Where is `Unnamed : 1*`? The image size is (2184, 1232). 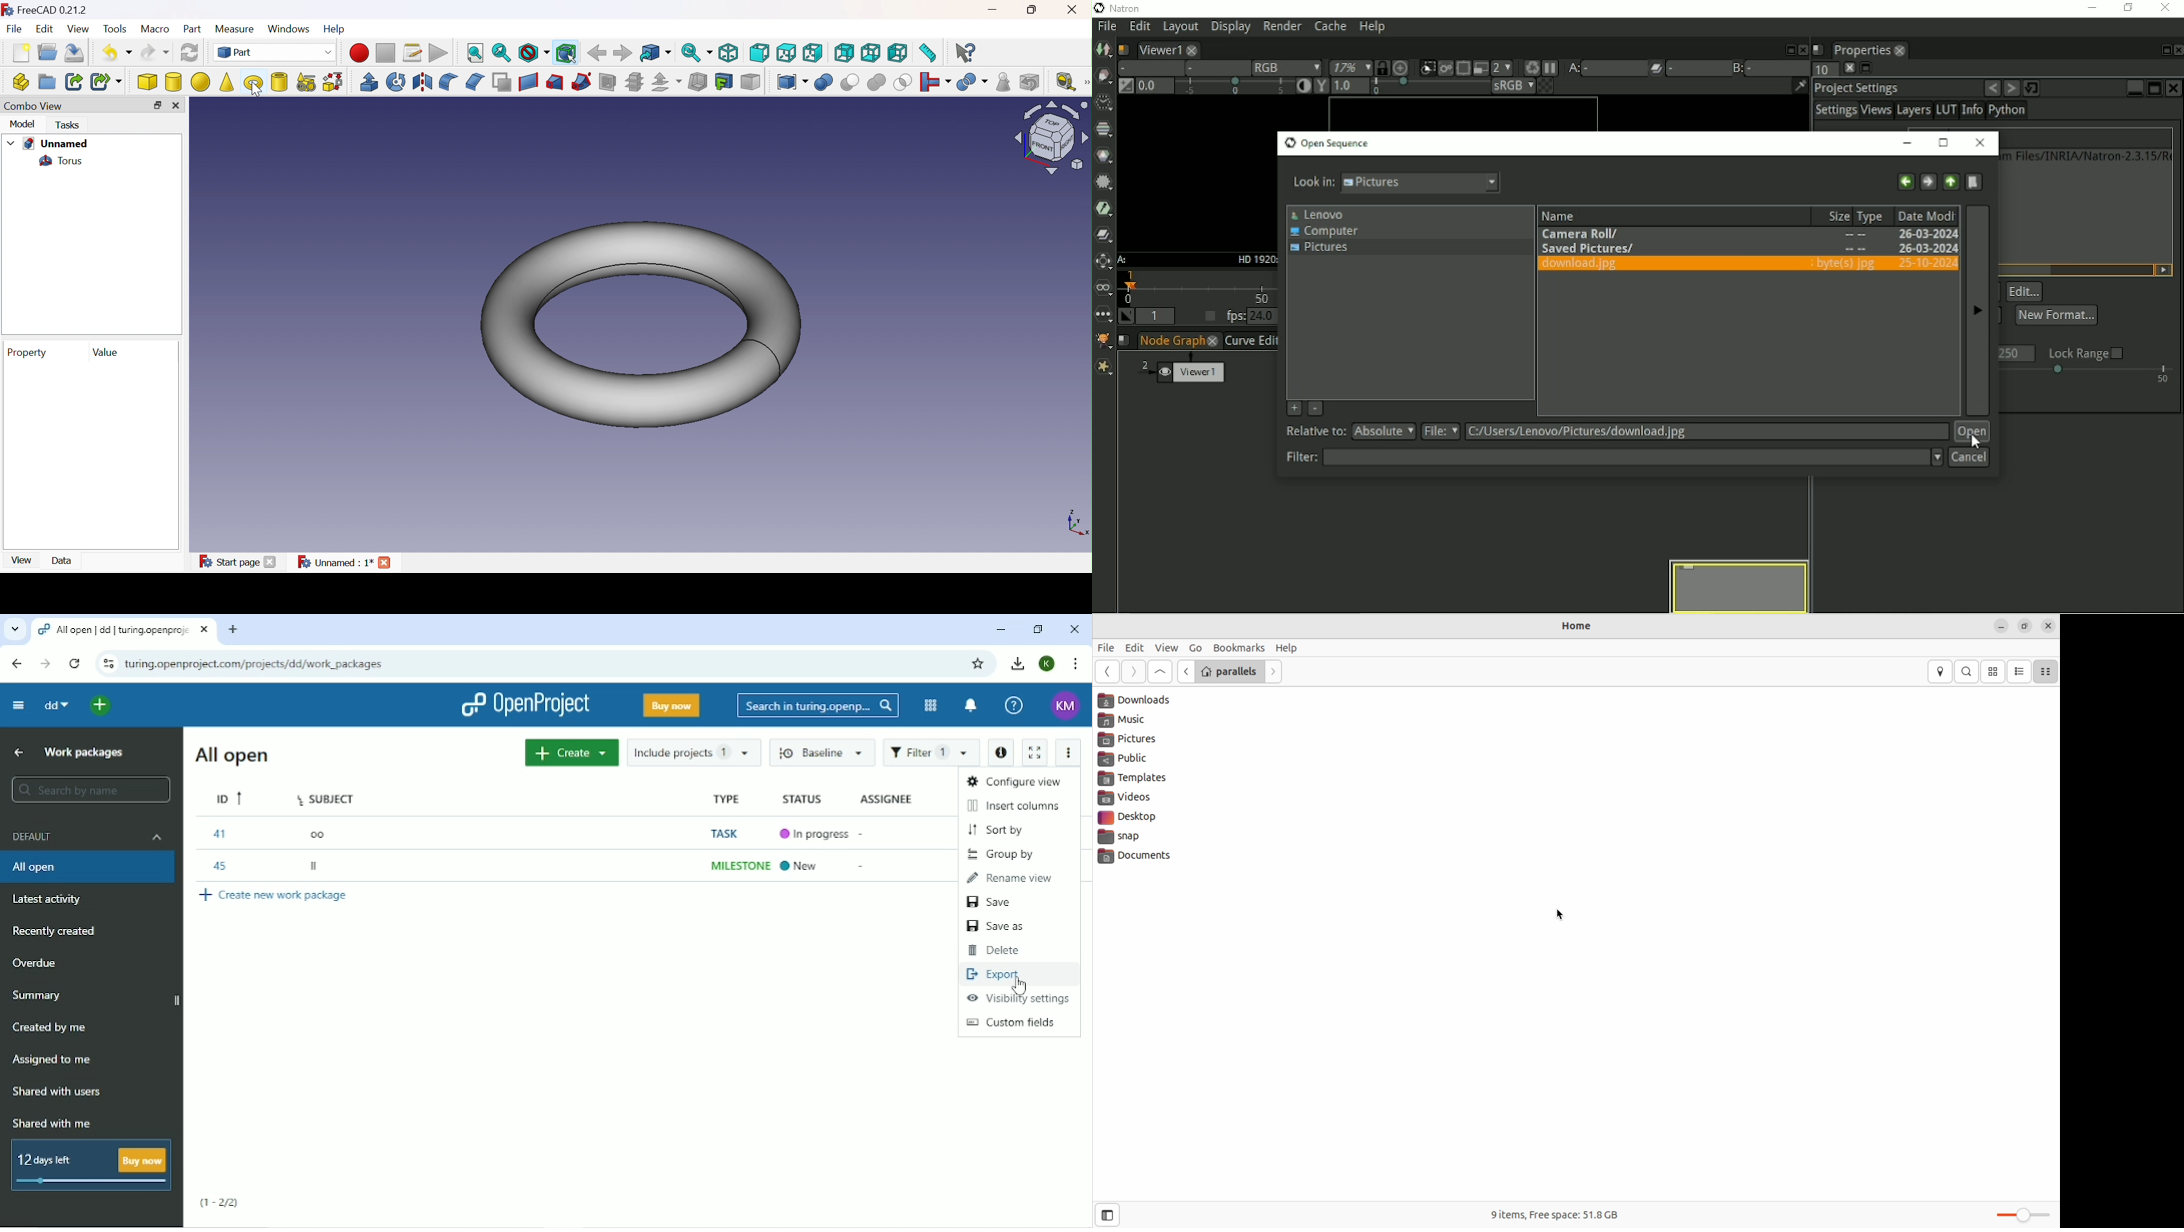
Unnamed : 1* is located at coordinates (348, 563).